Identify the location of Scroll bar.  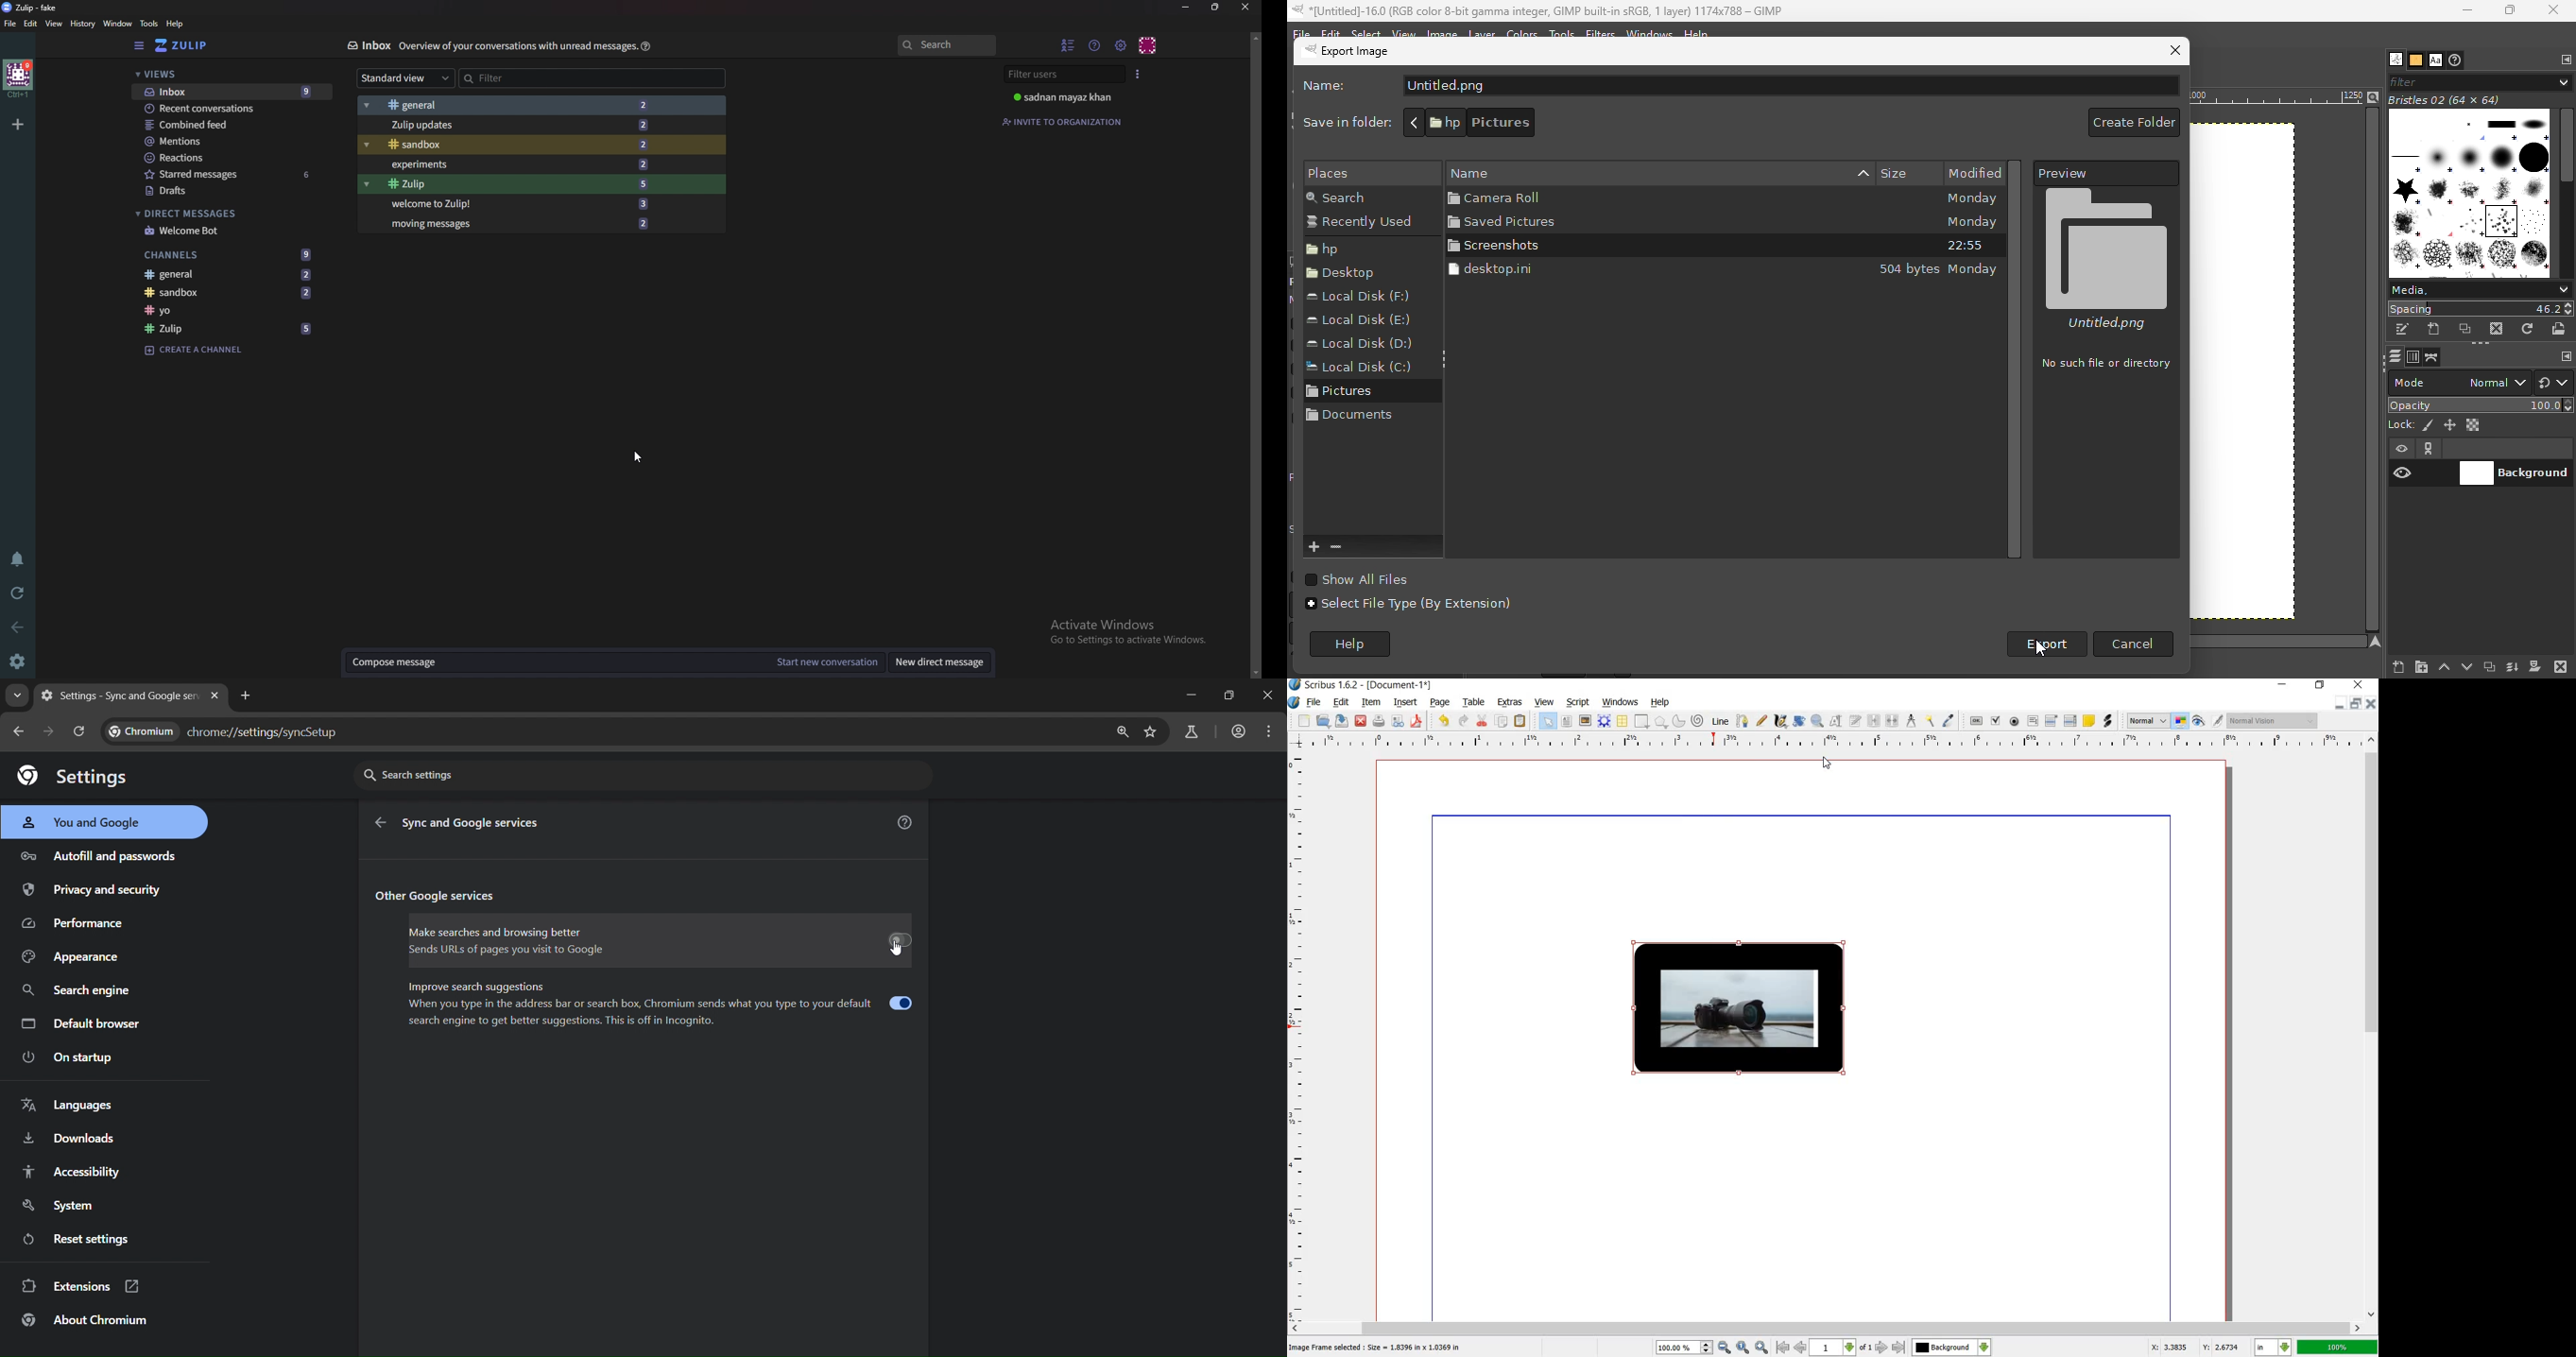
(1256, 354).